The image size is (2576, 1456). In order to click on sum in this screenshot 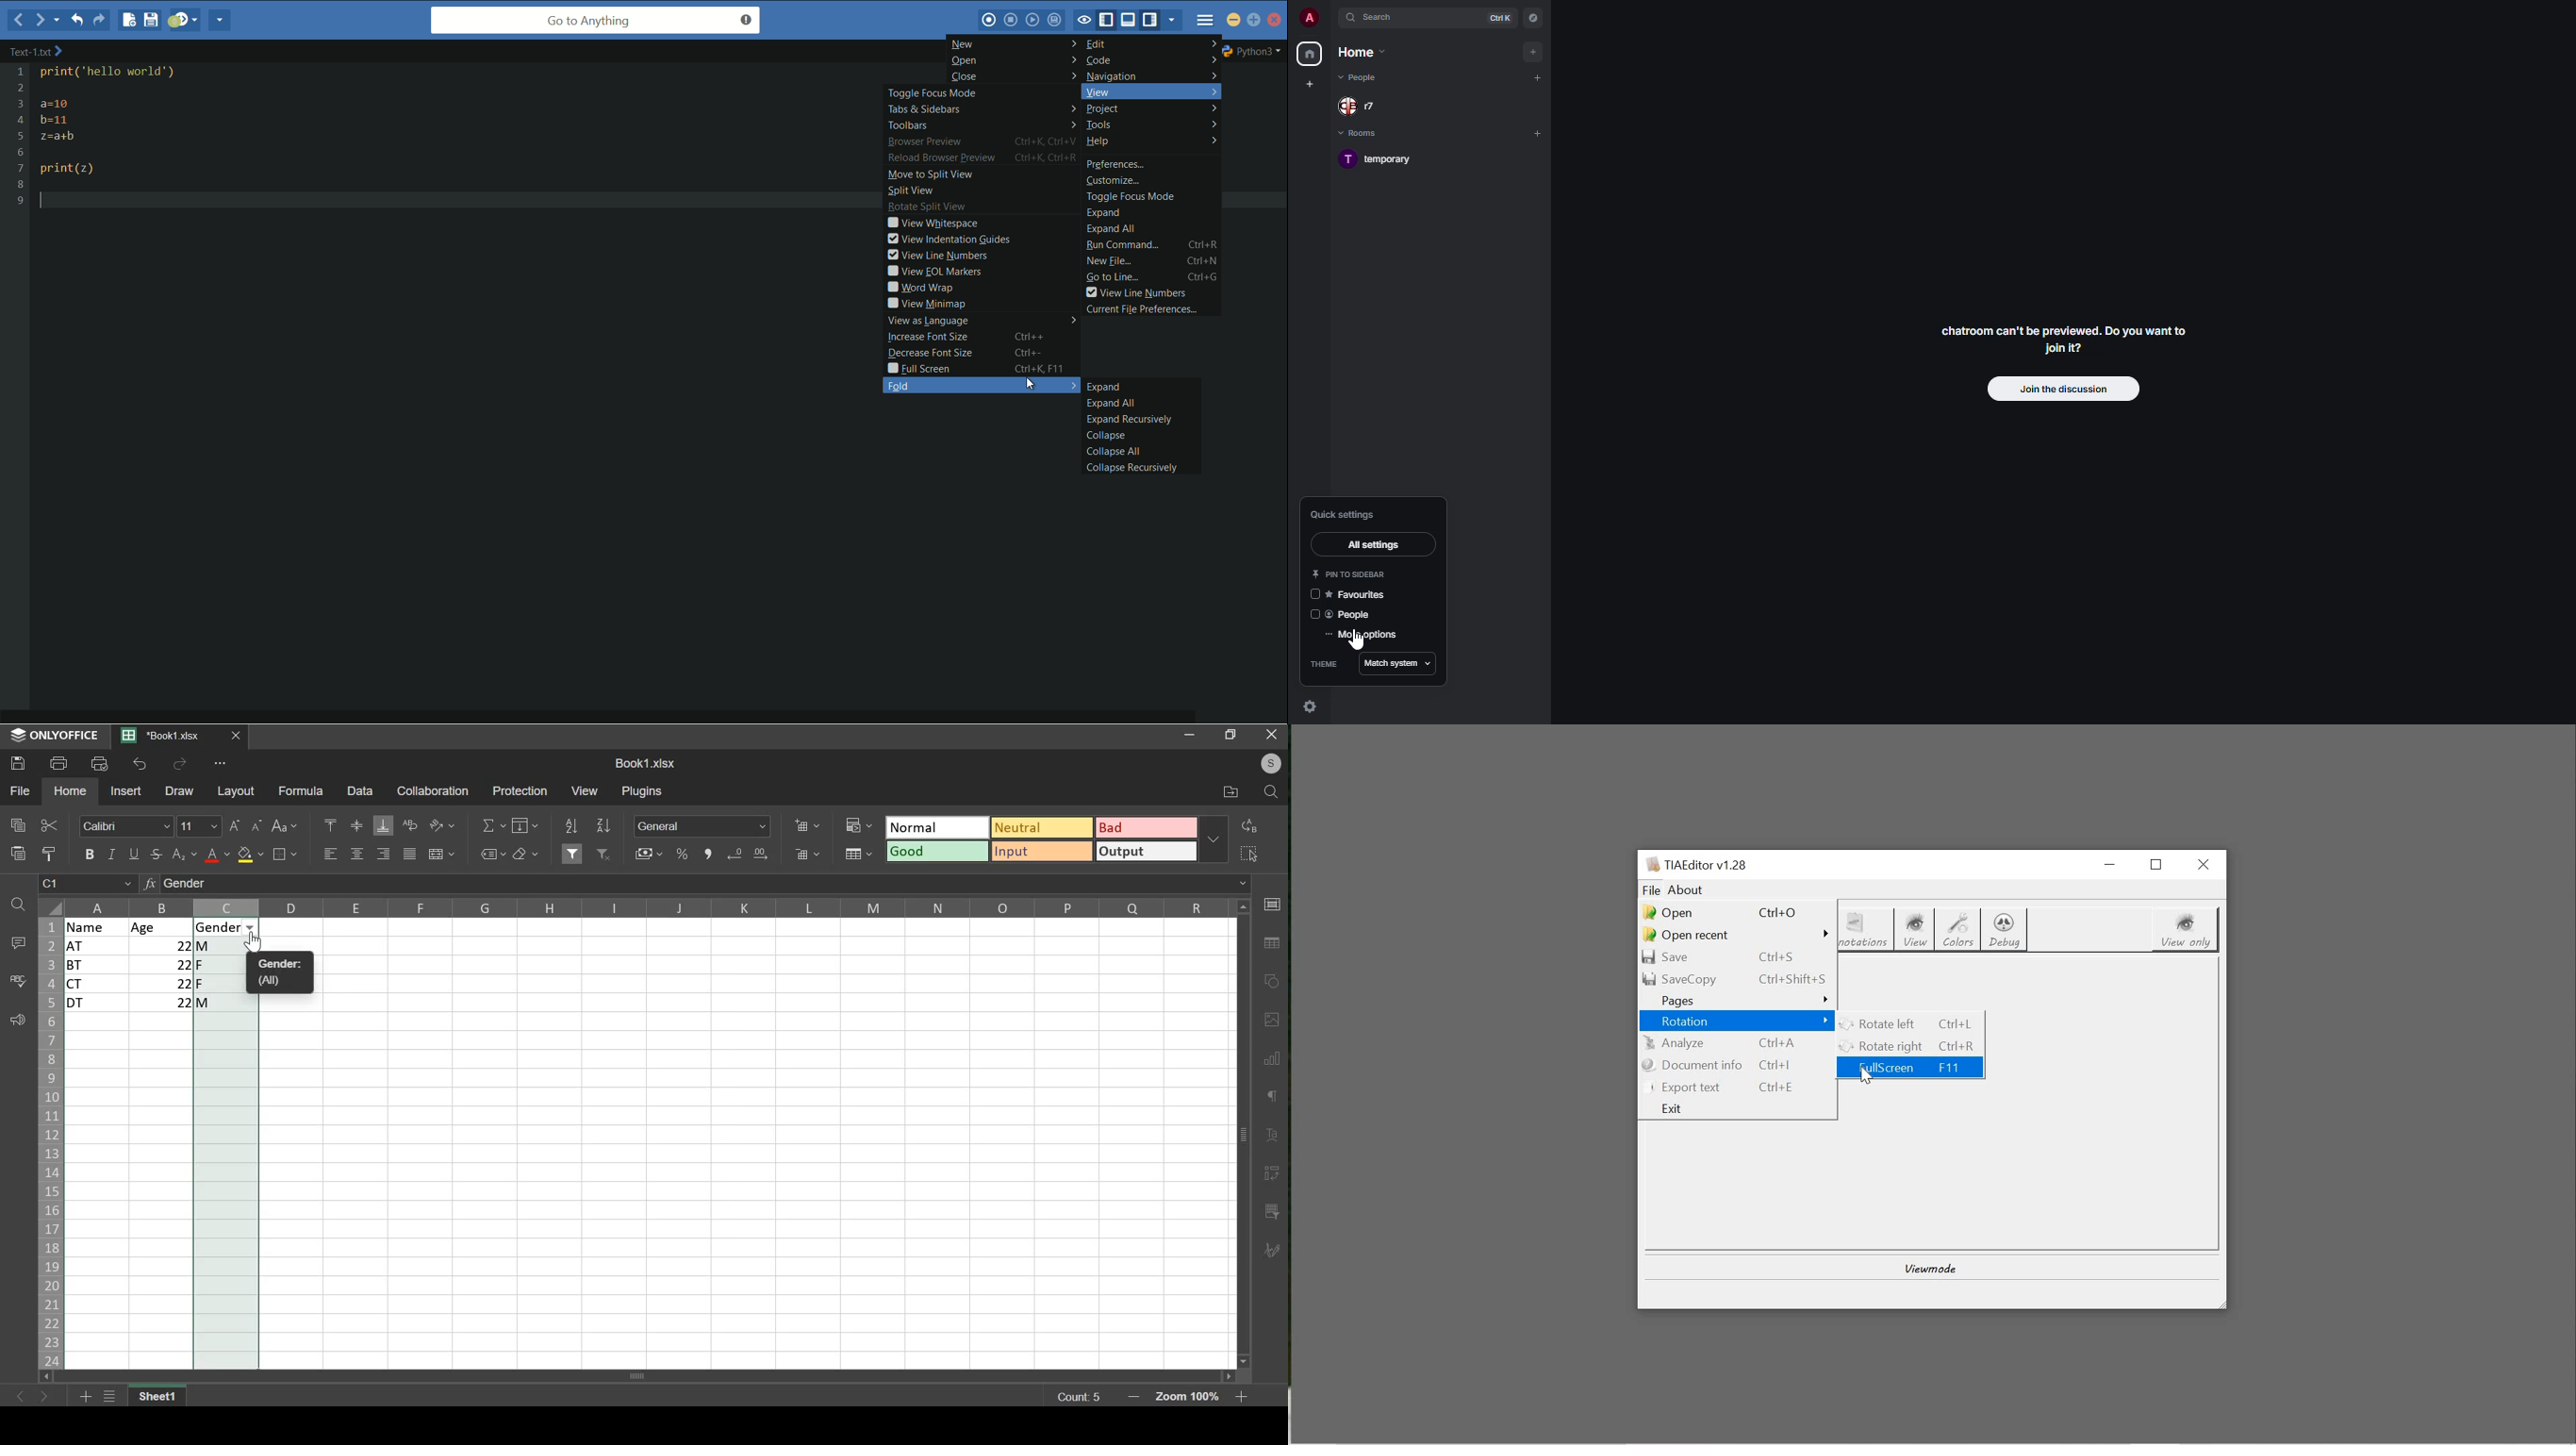, I will do `click(495, 825)`.